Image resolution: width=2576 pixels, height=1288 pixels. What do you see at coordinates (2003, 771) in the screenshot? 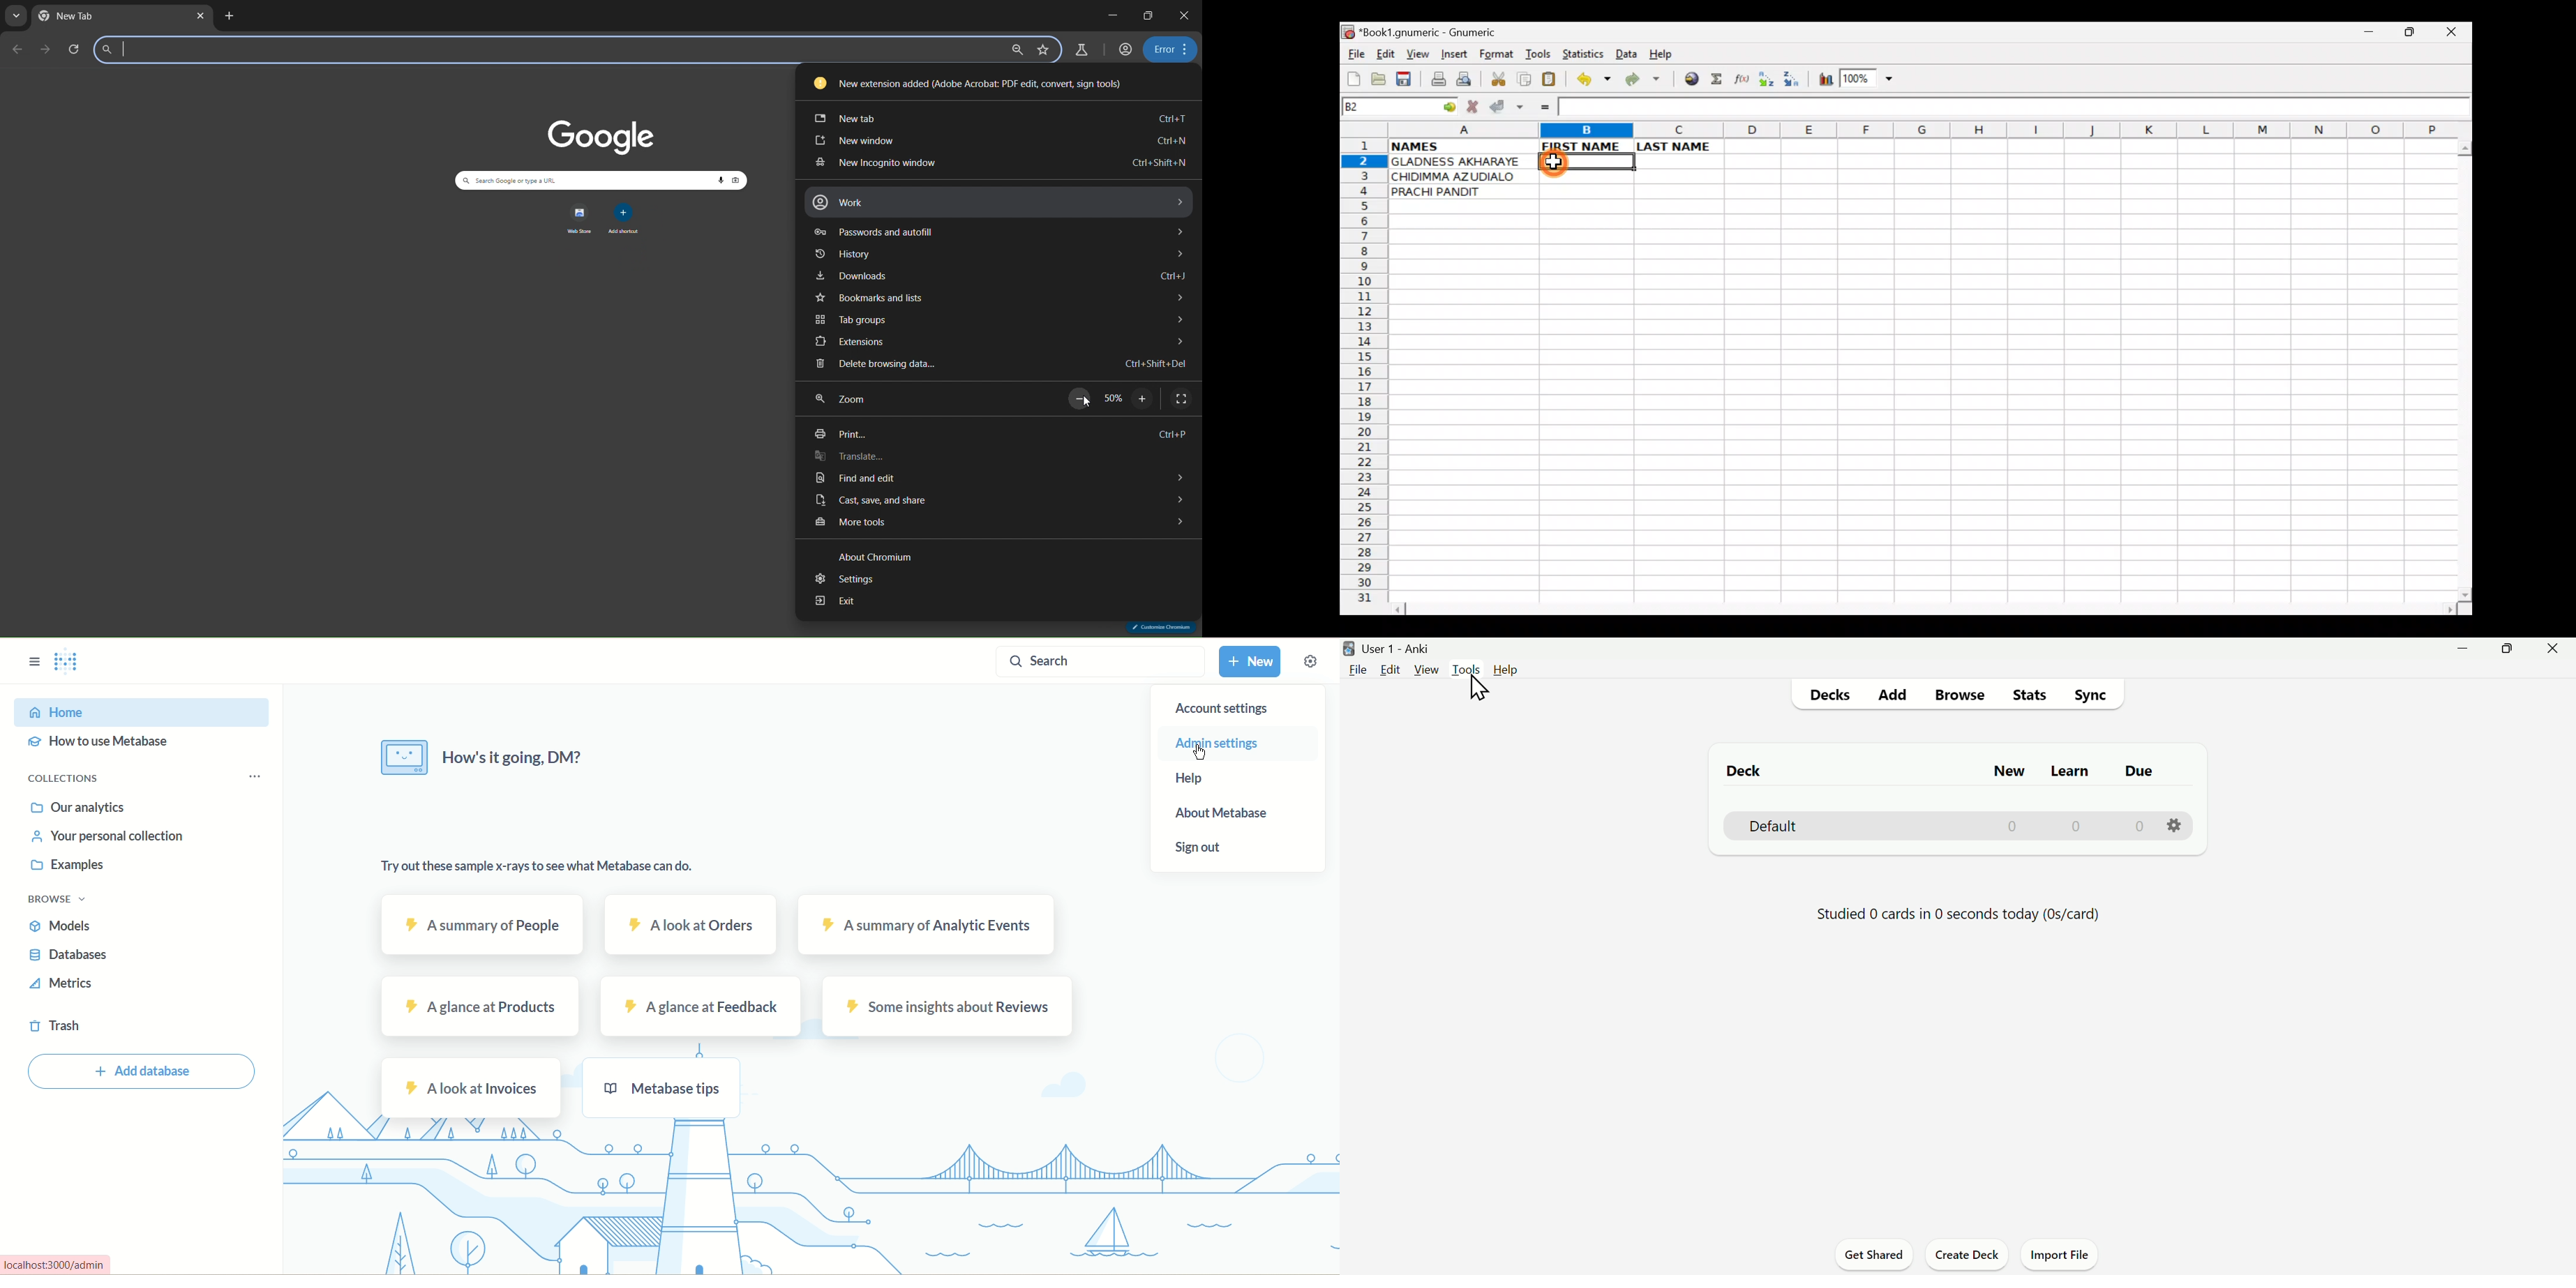
I see `New` at bounding box center [2003, 771].